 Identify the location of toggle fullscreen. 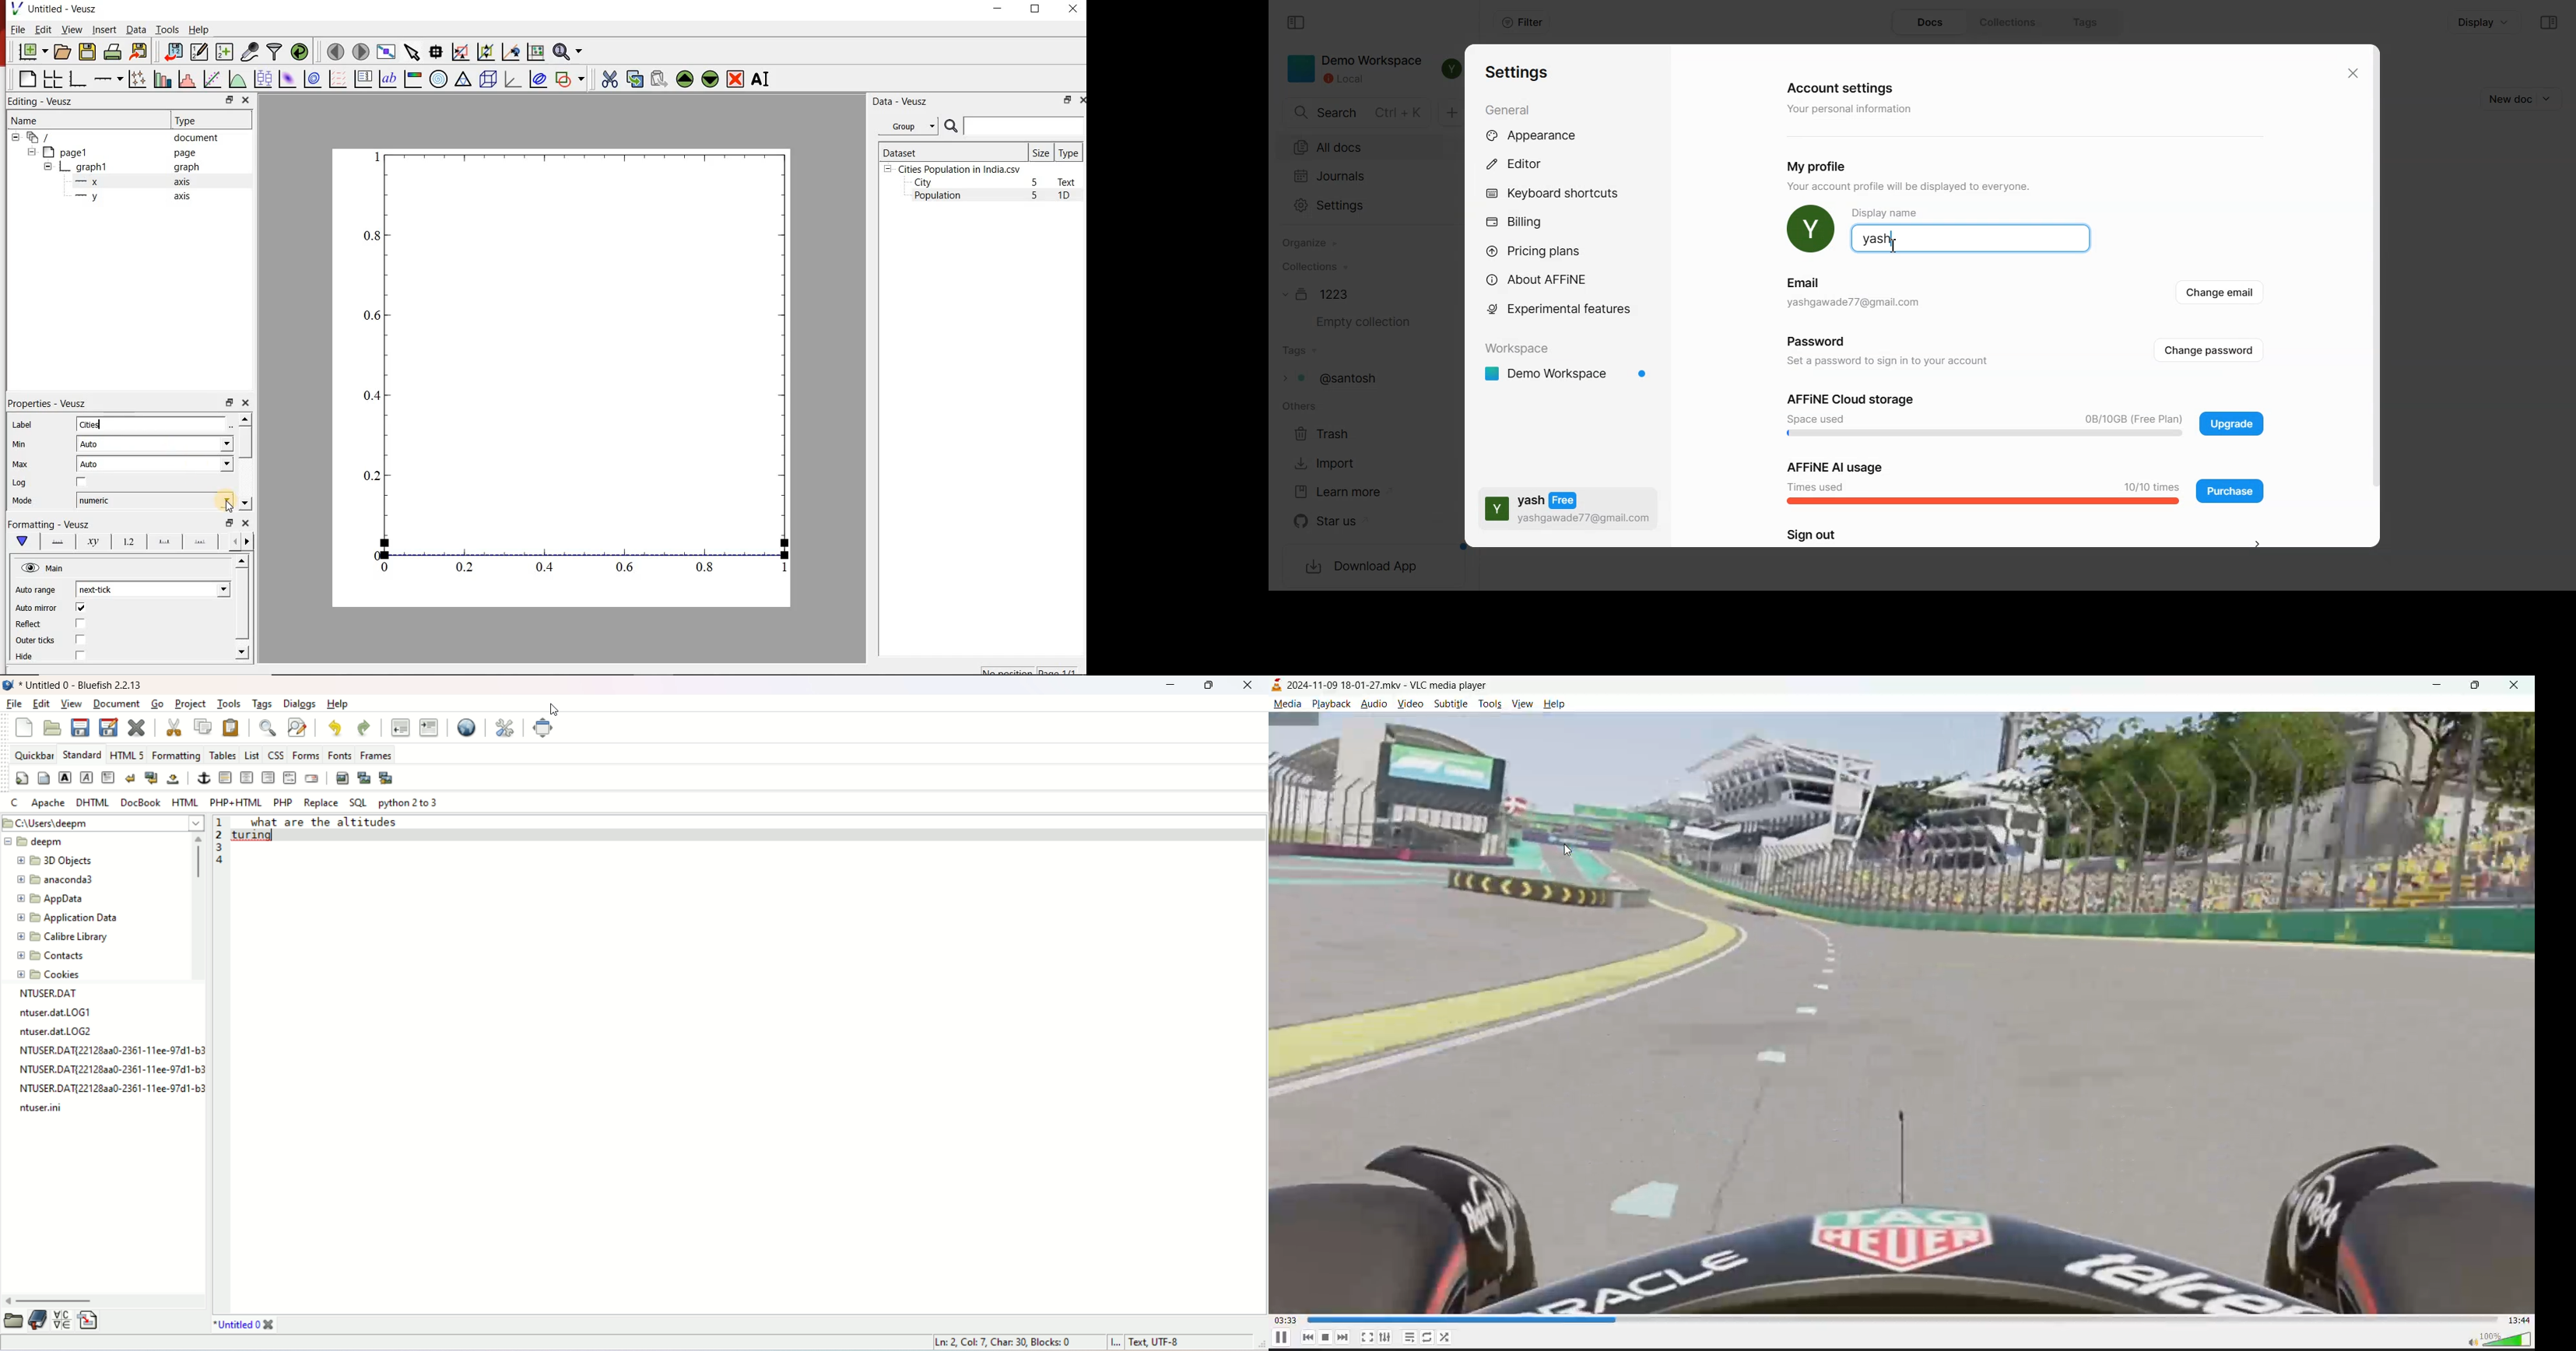
(1367, 1336).